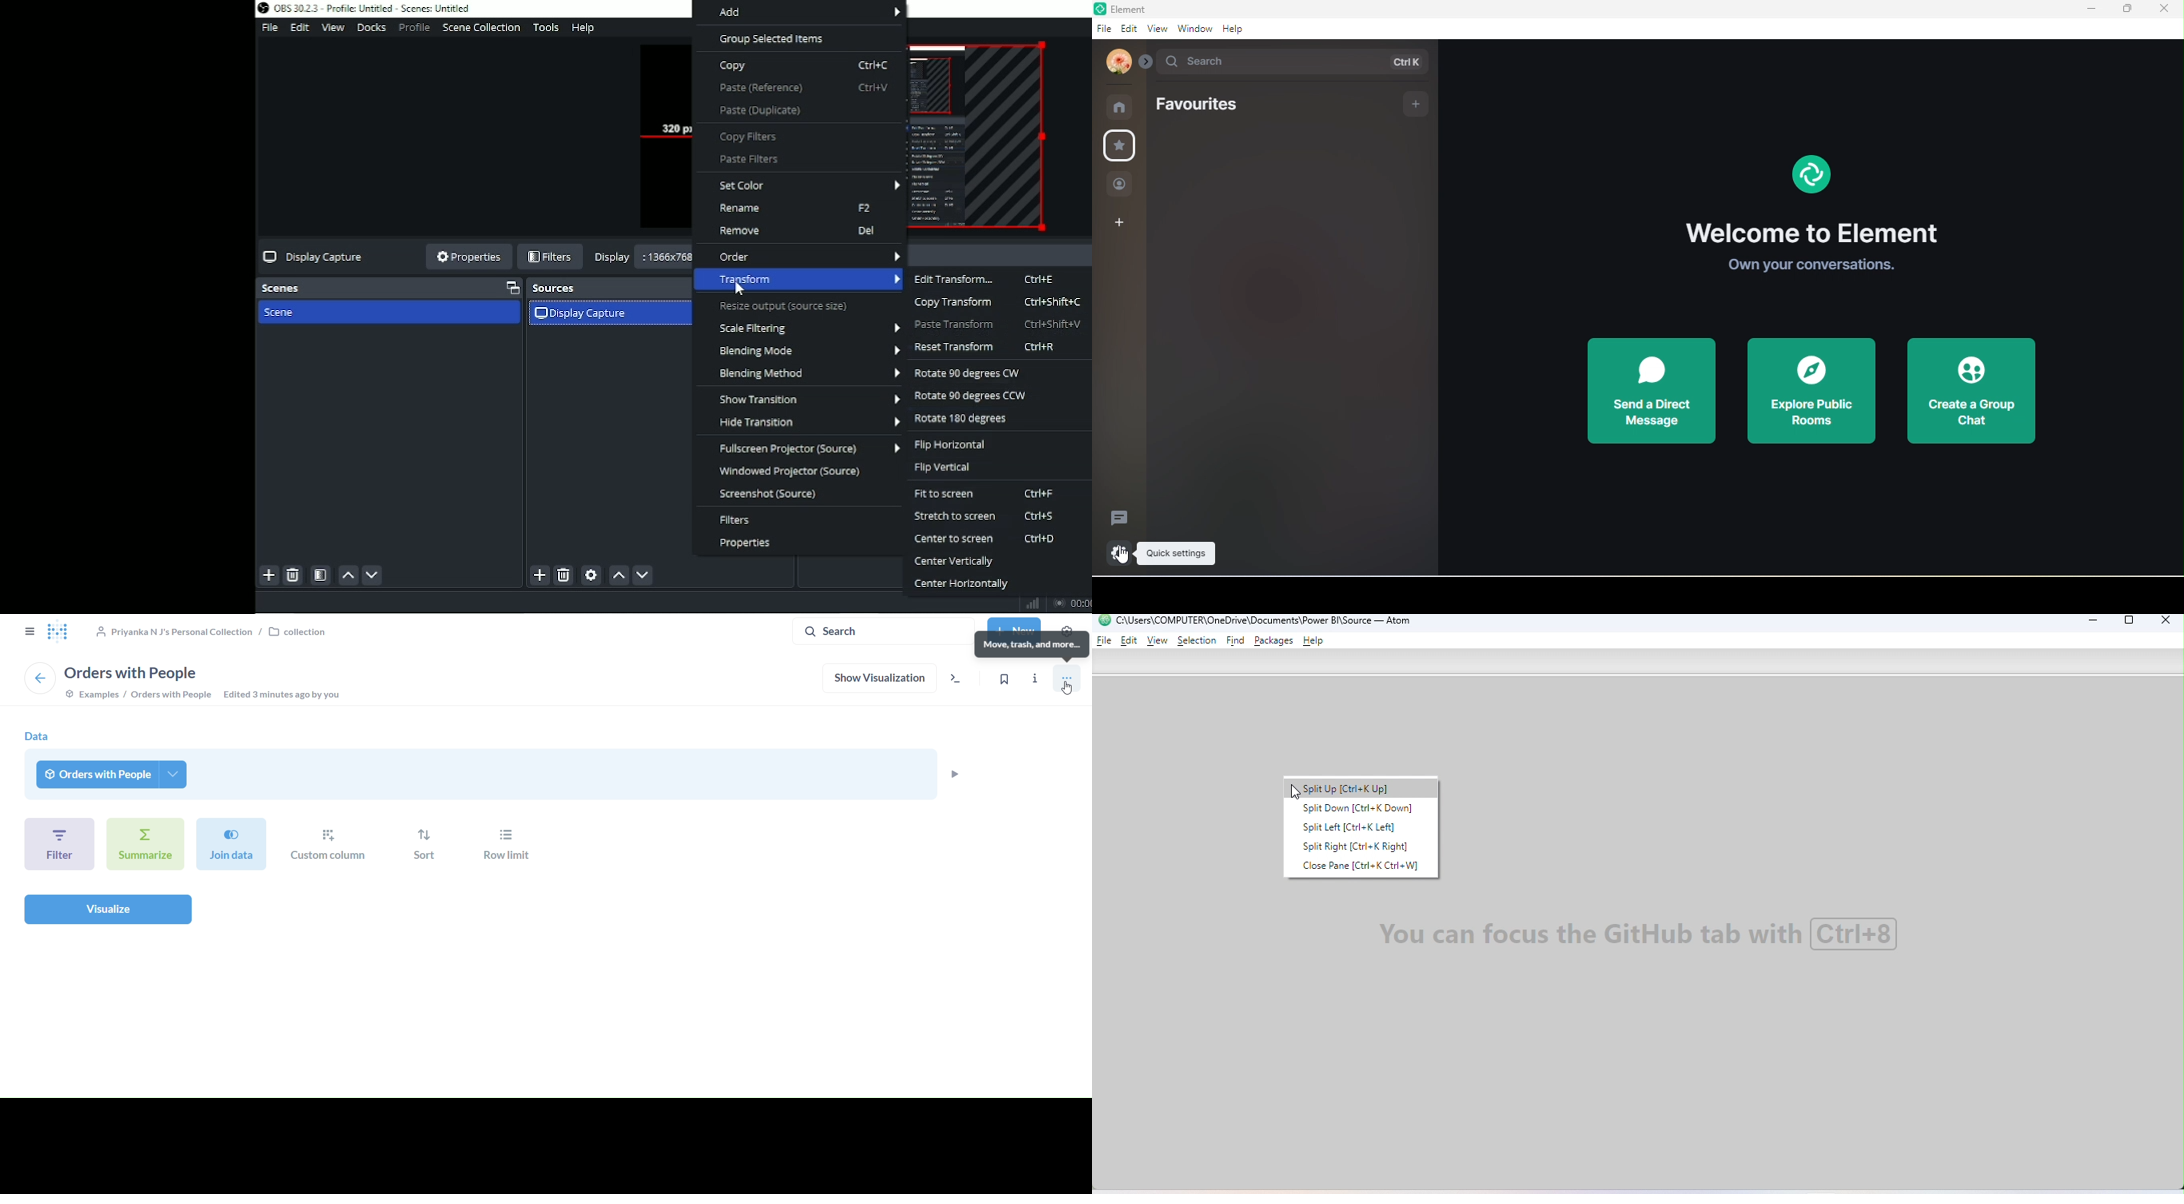 The image size is (2184, 1204). What do you see at coordinates (945, 467) in the screenshot?
I see `Flip vertical` at bounding box center [945, 467].